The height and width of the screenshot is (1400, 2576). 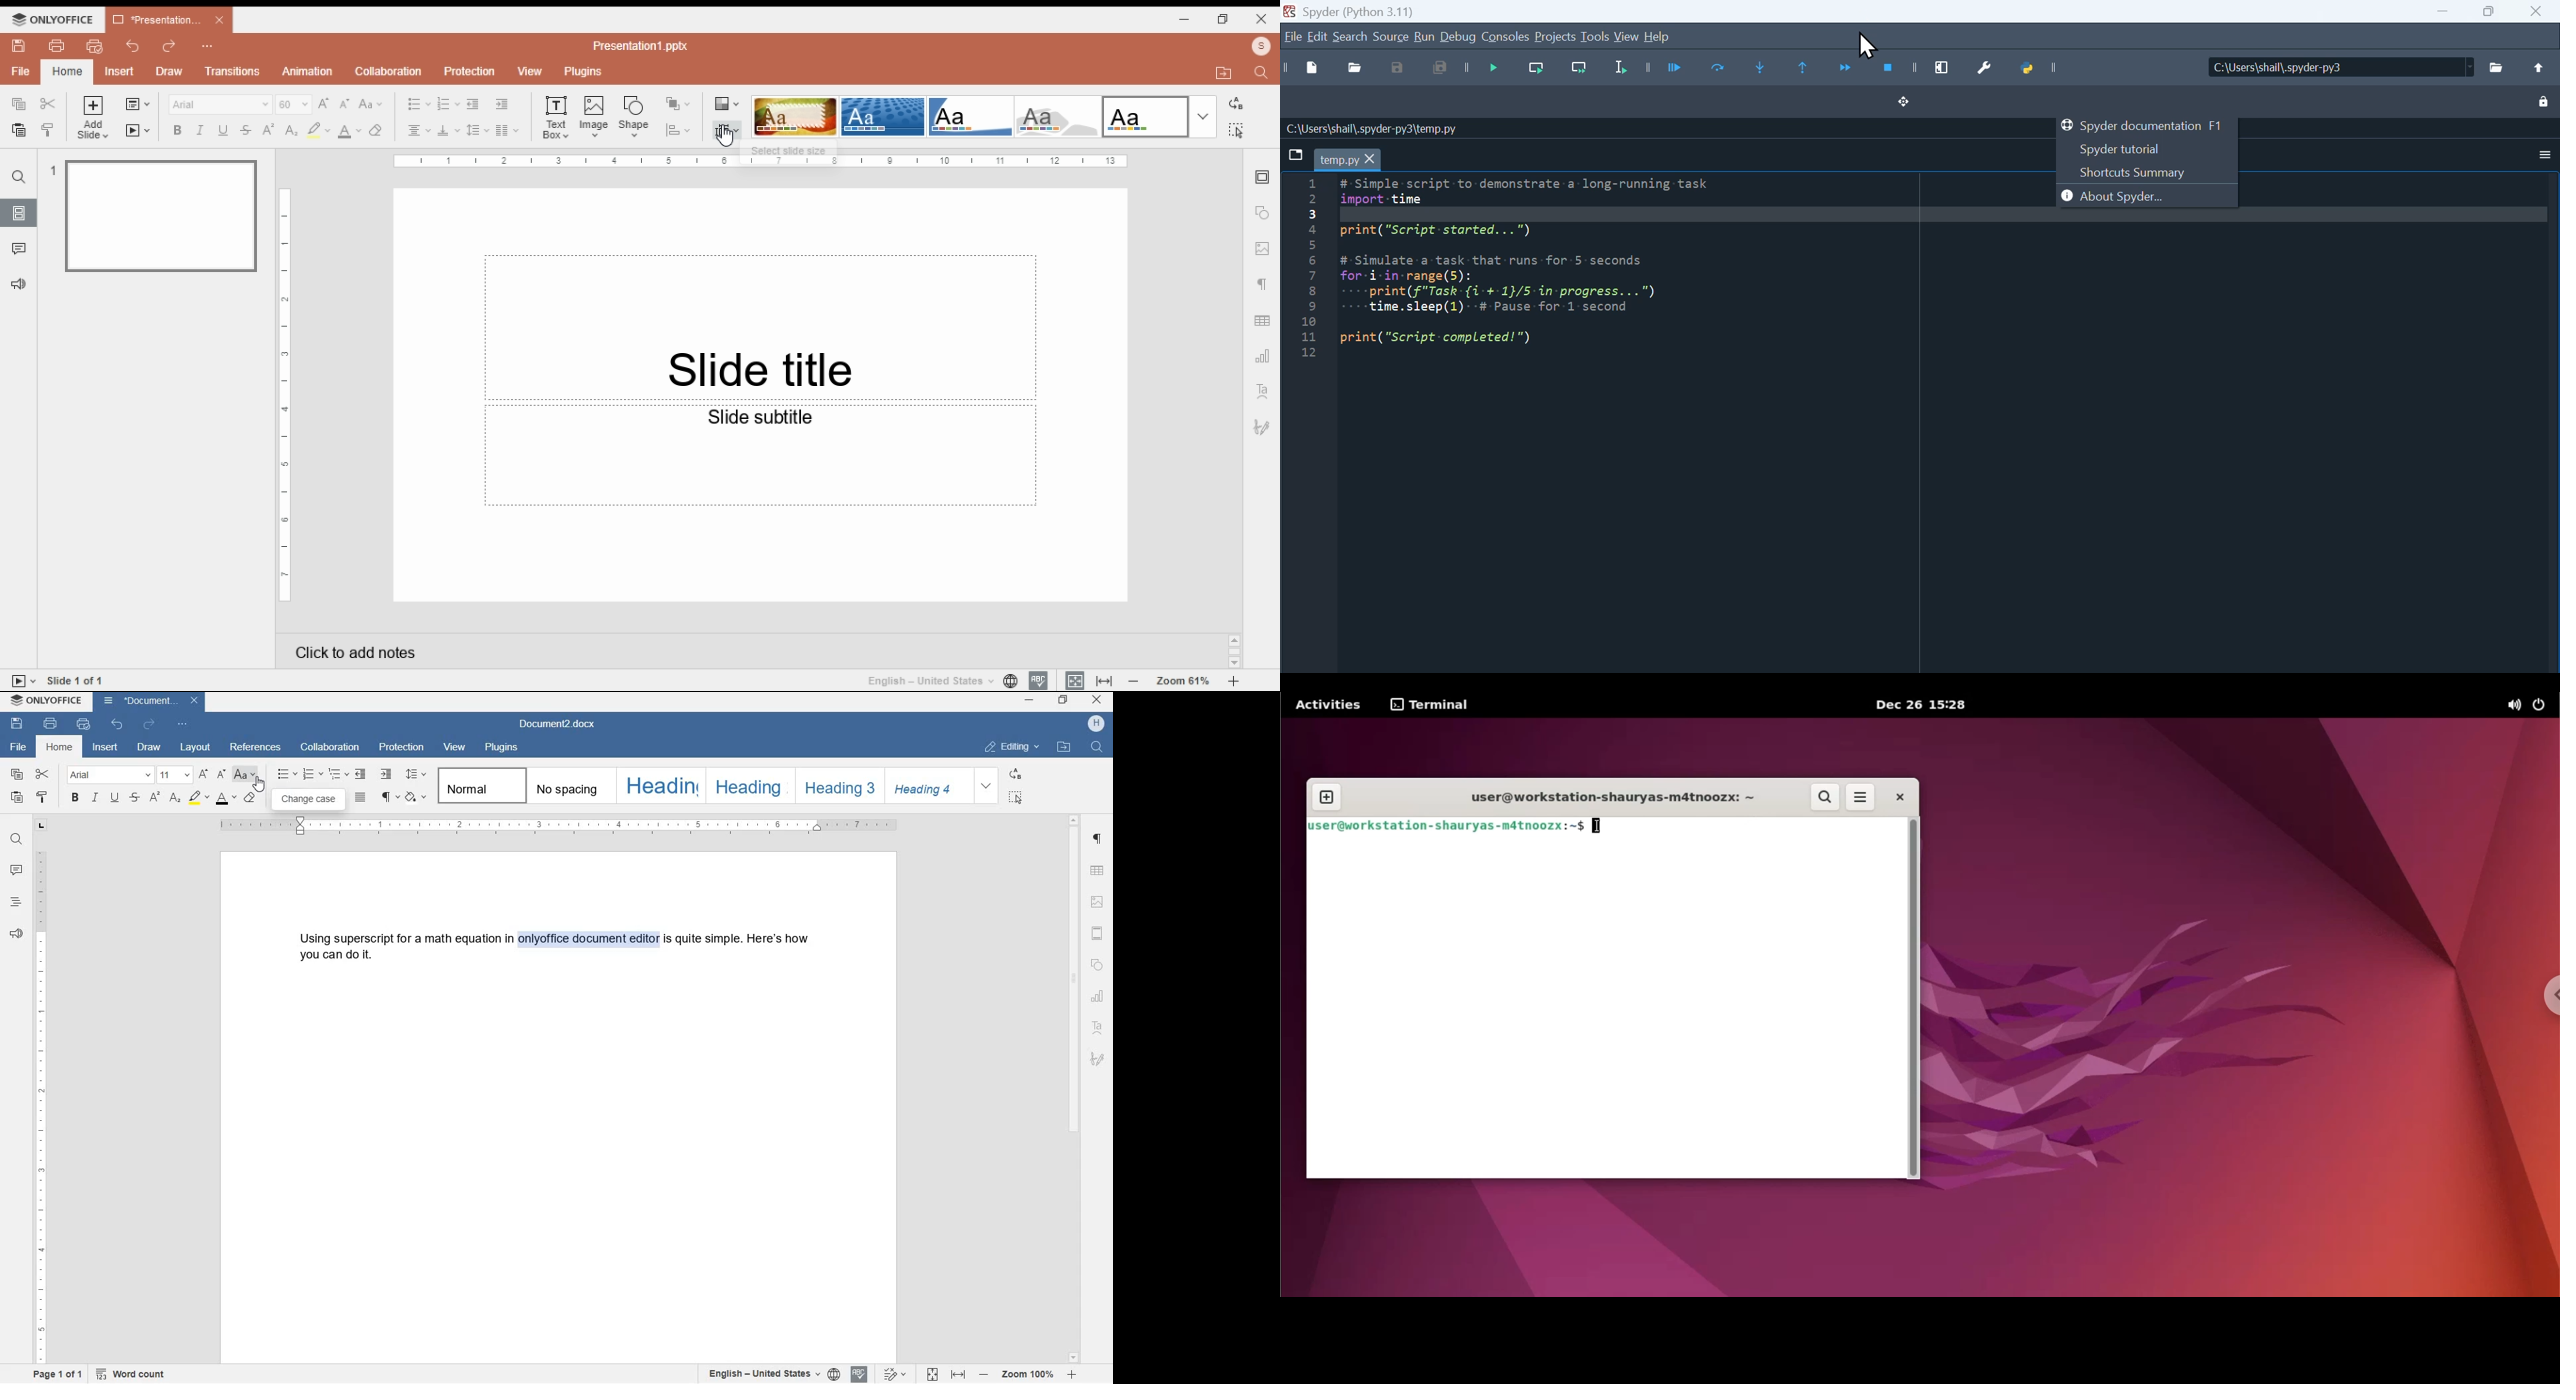 I want to click on Run file, so click(x=1672, y=68).